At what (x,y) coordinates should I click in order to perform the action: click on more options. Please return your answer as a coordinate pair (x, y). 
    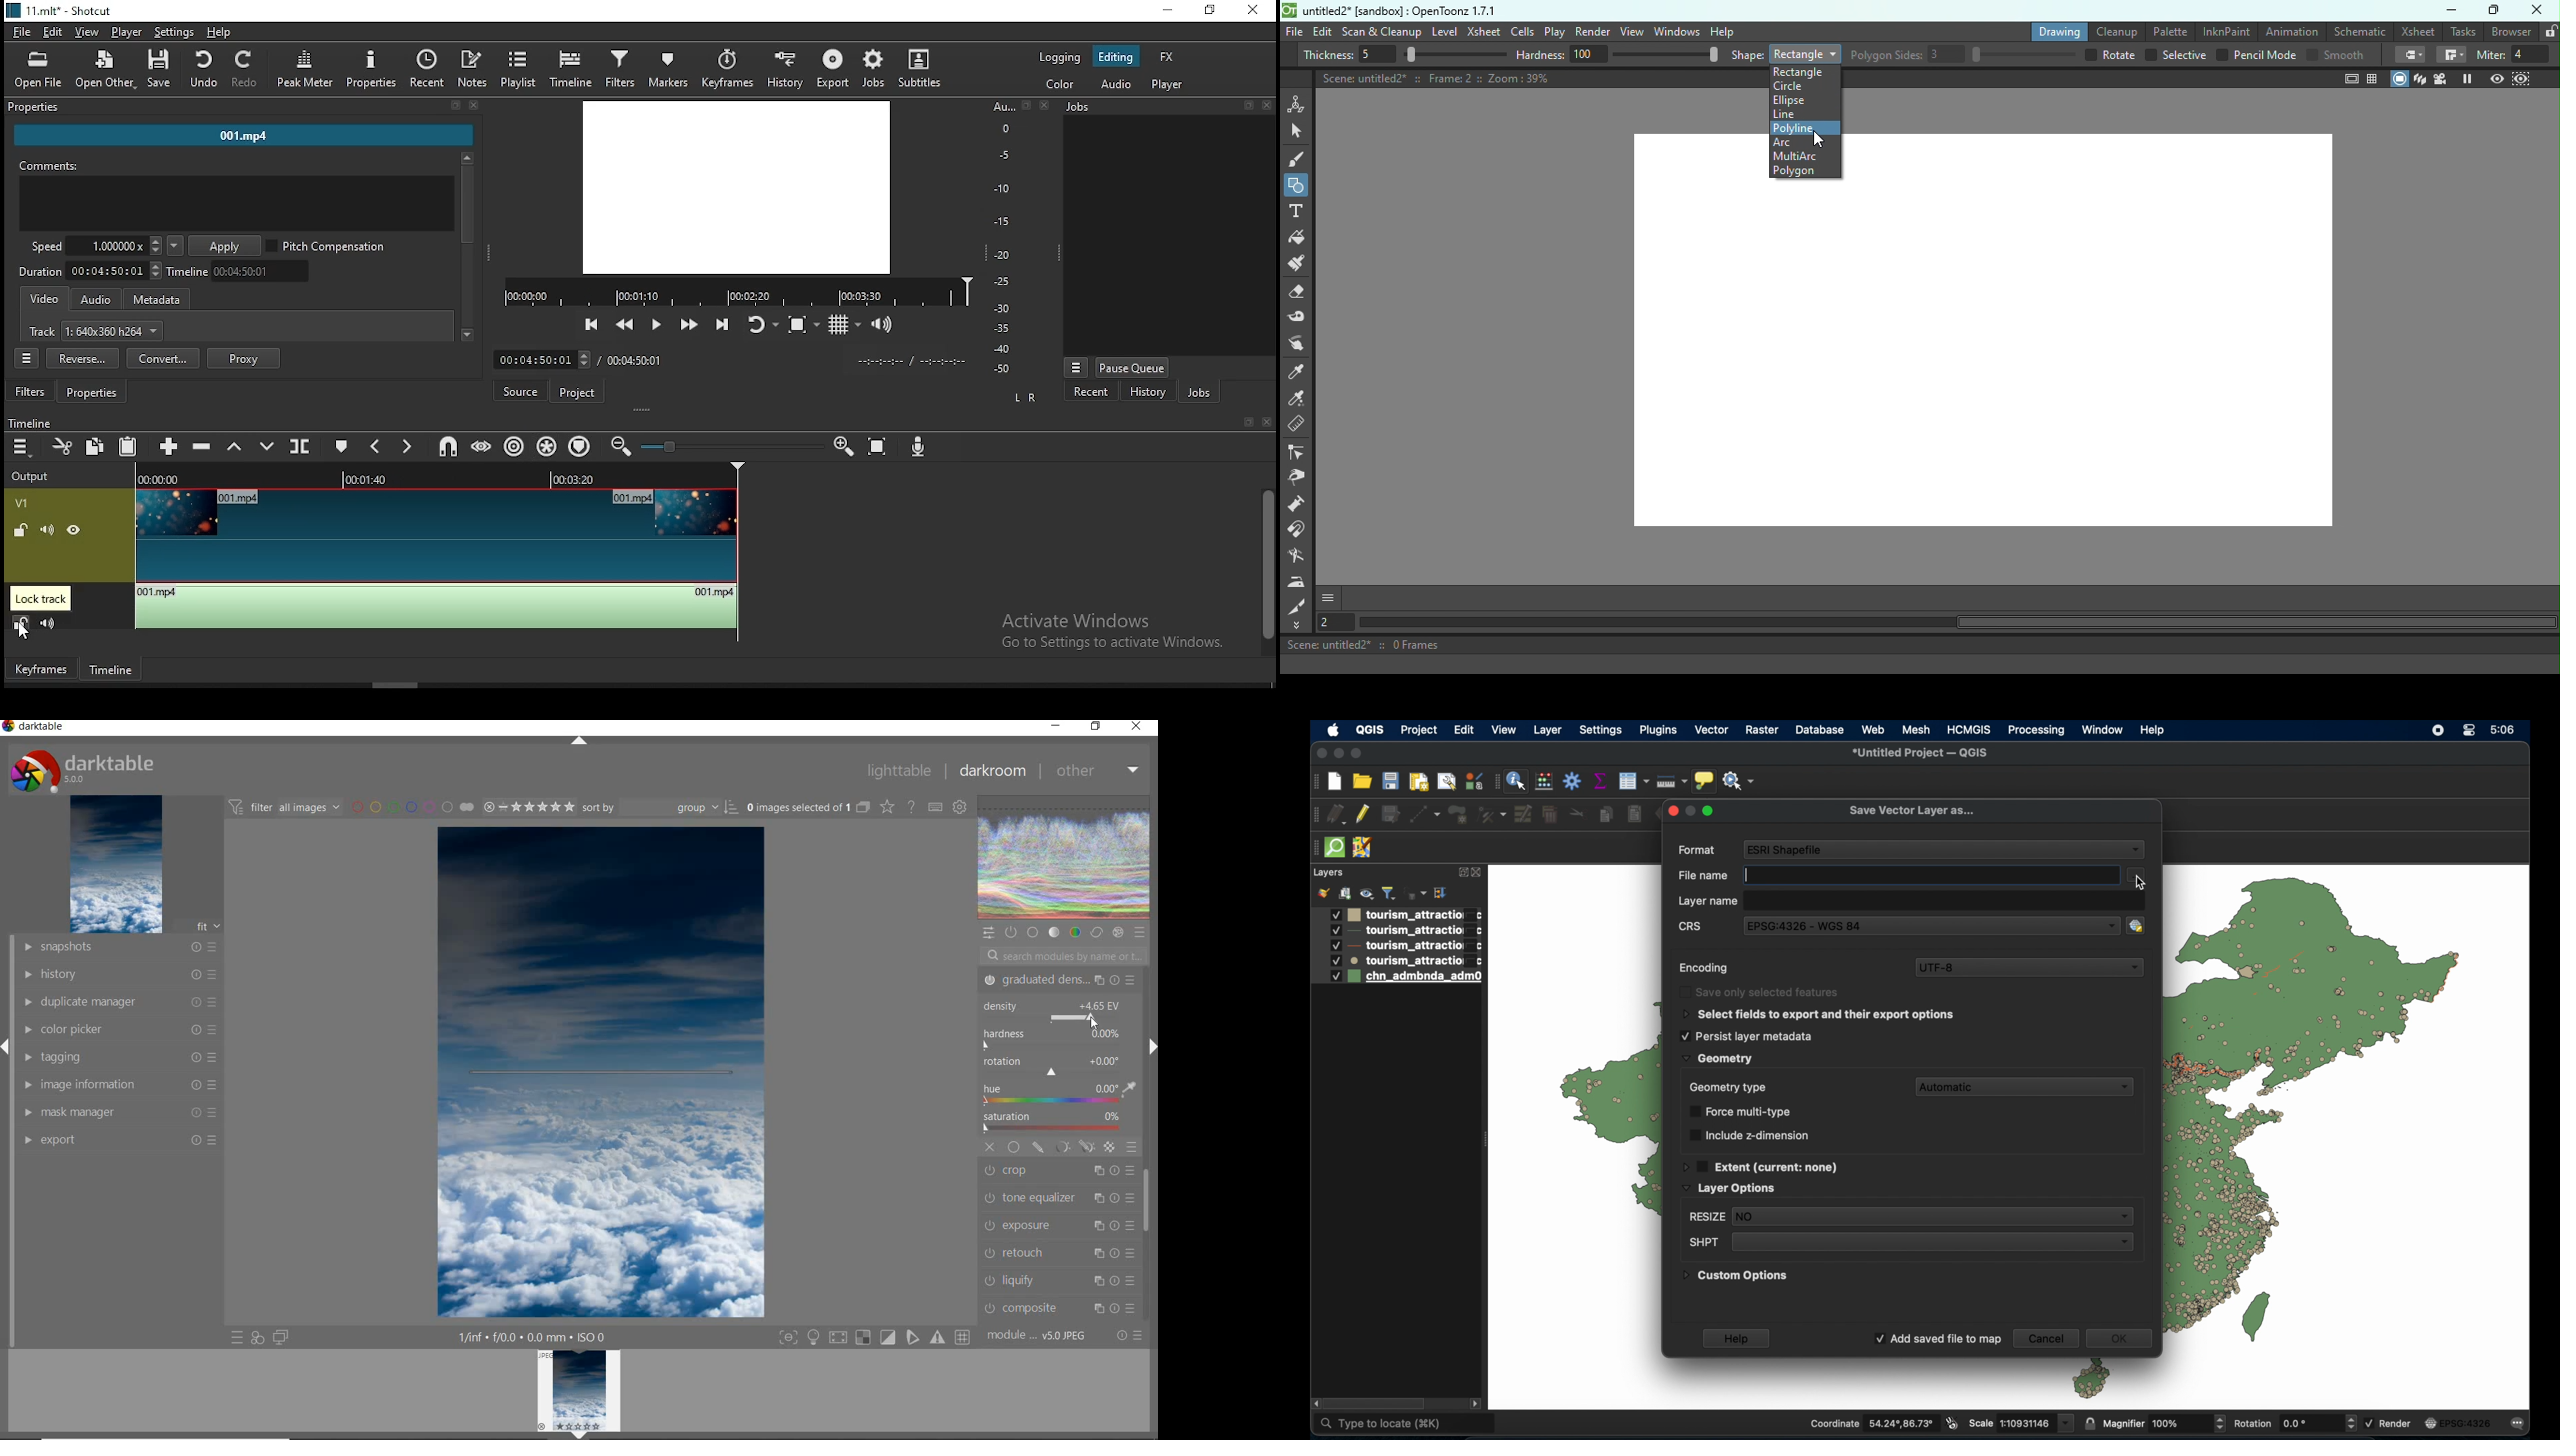
    Looking at the image, I should click on (1074, 367).